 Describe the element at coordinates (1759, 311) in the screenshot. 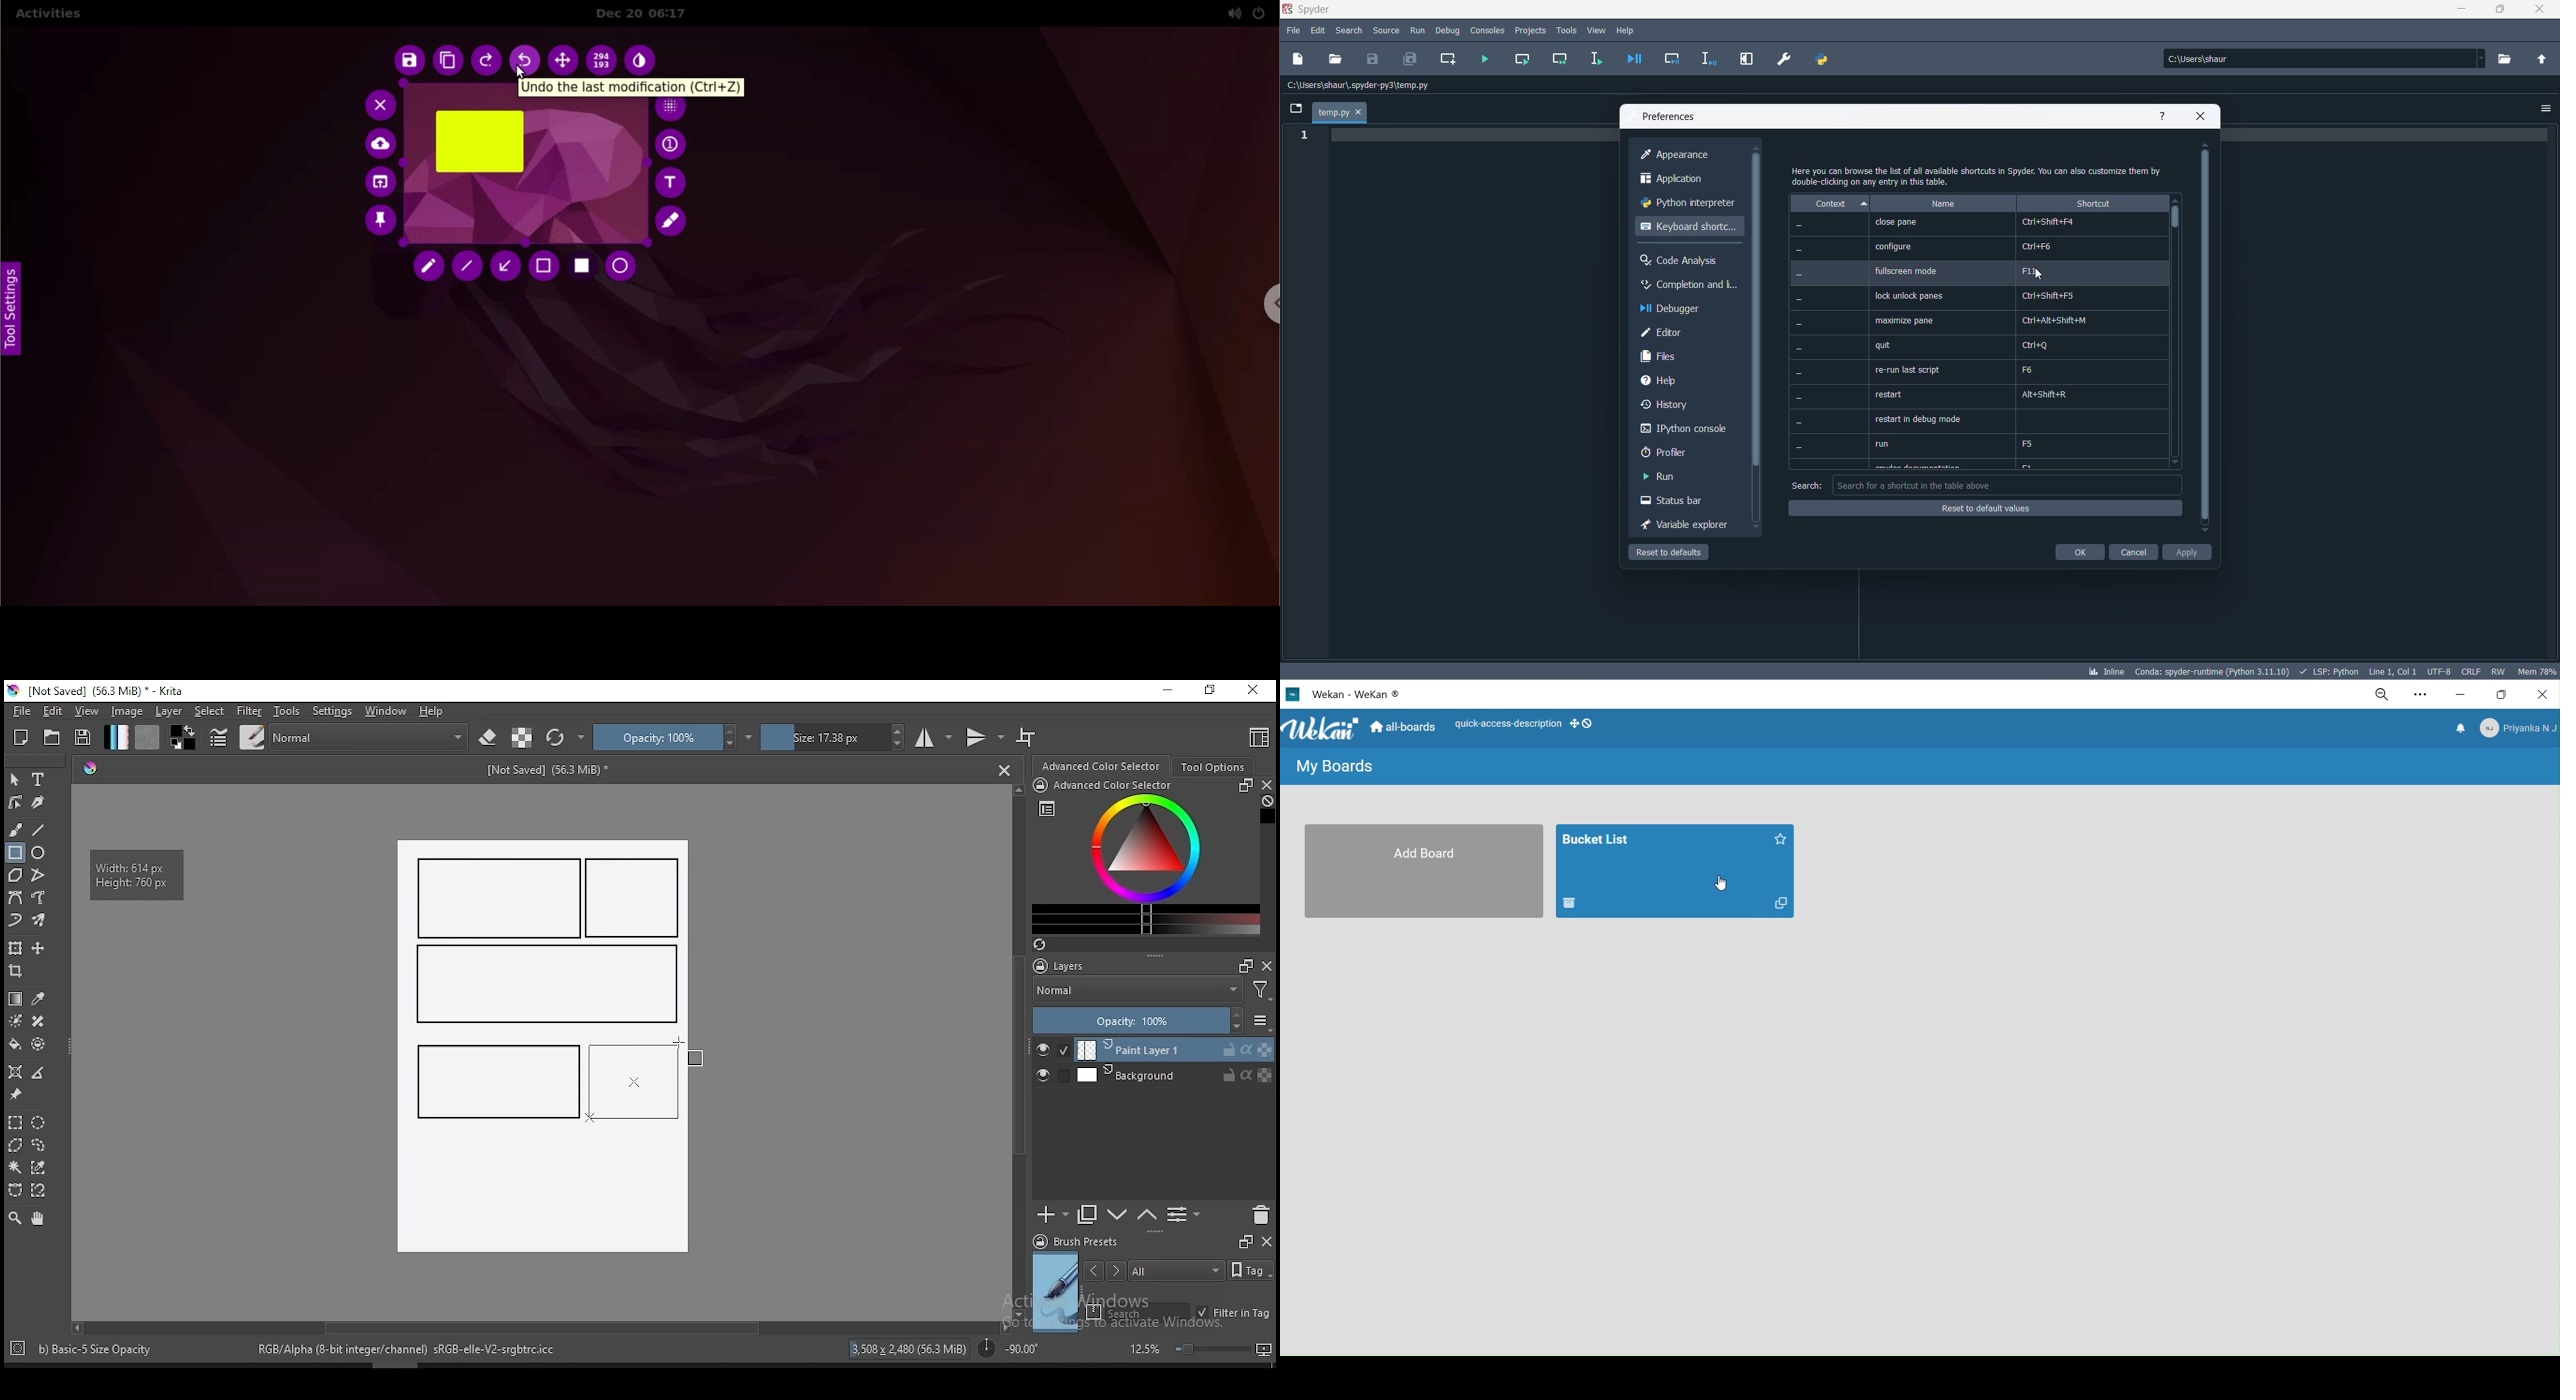

I see `scrollbar` at that location.